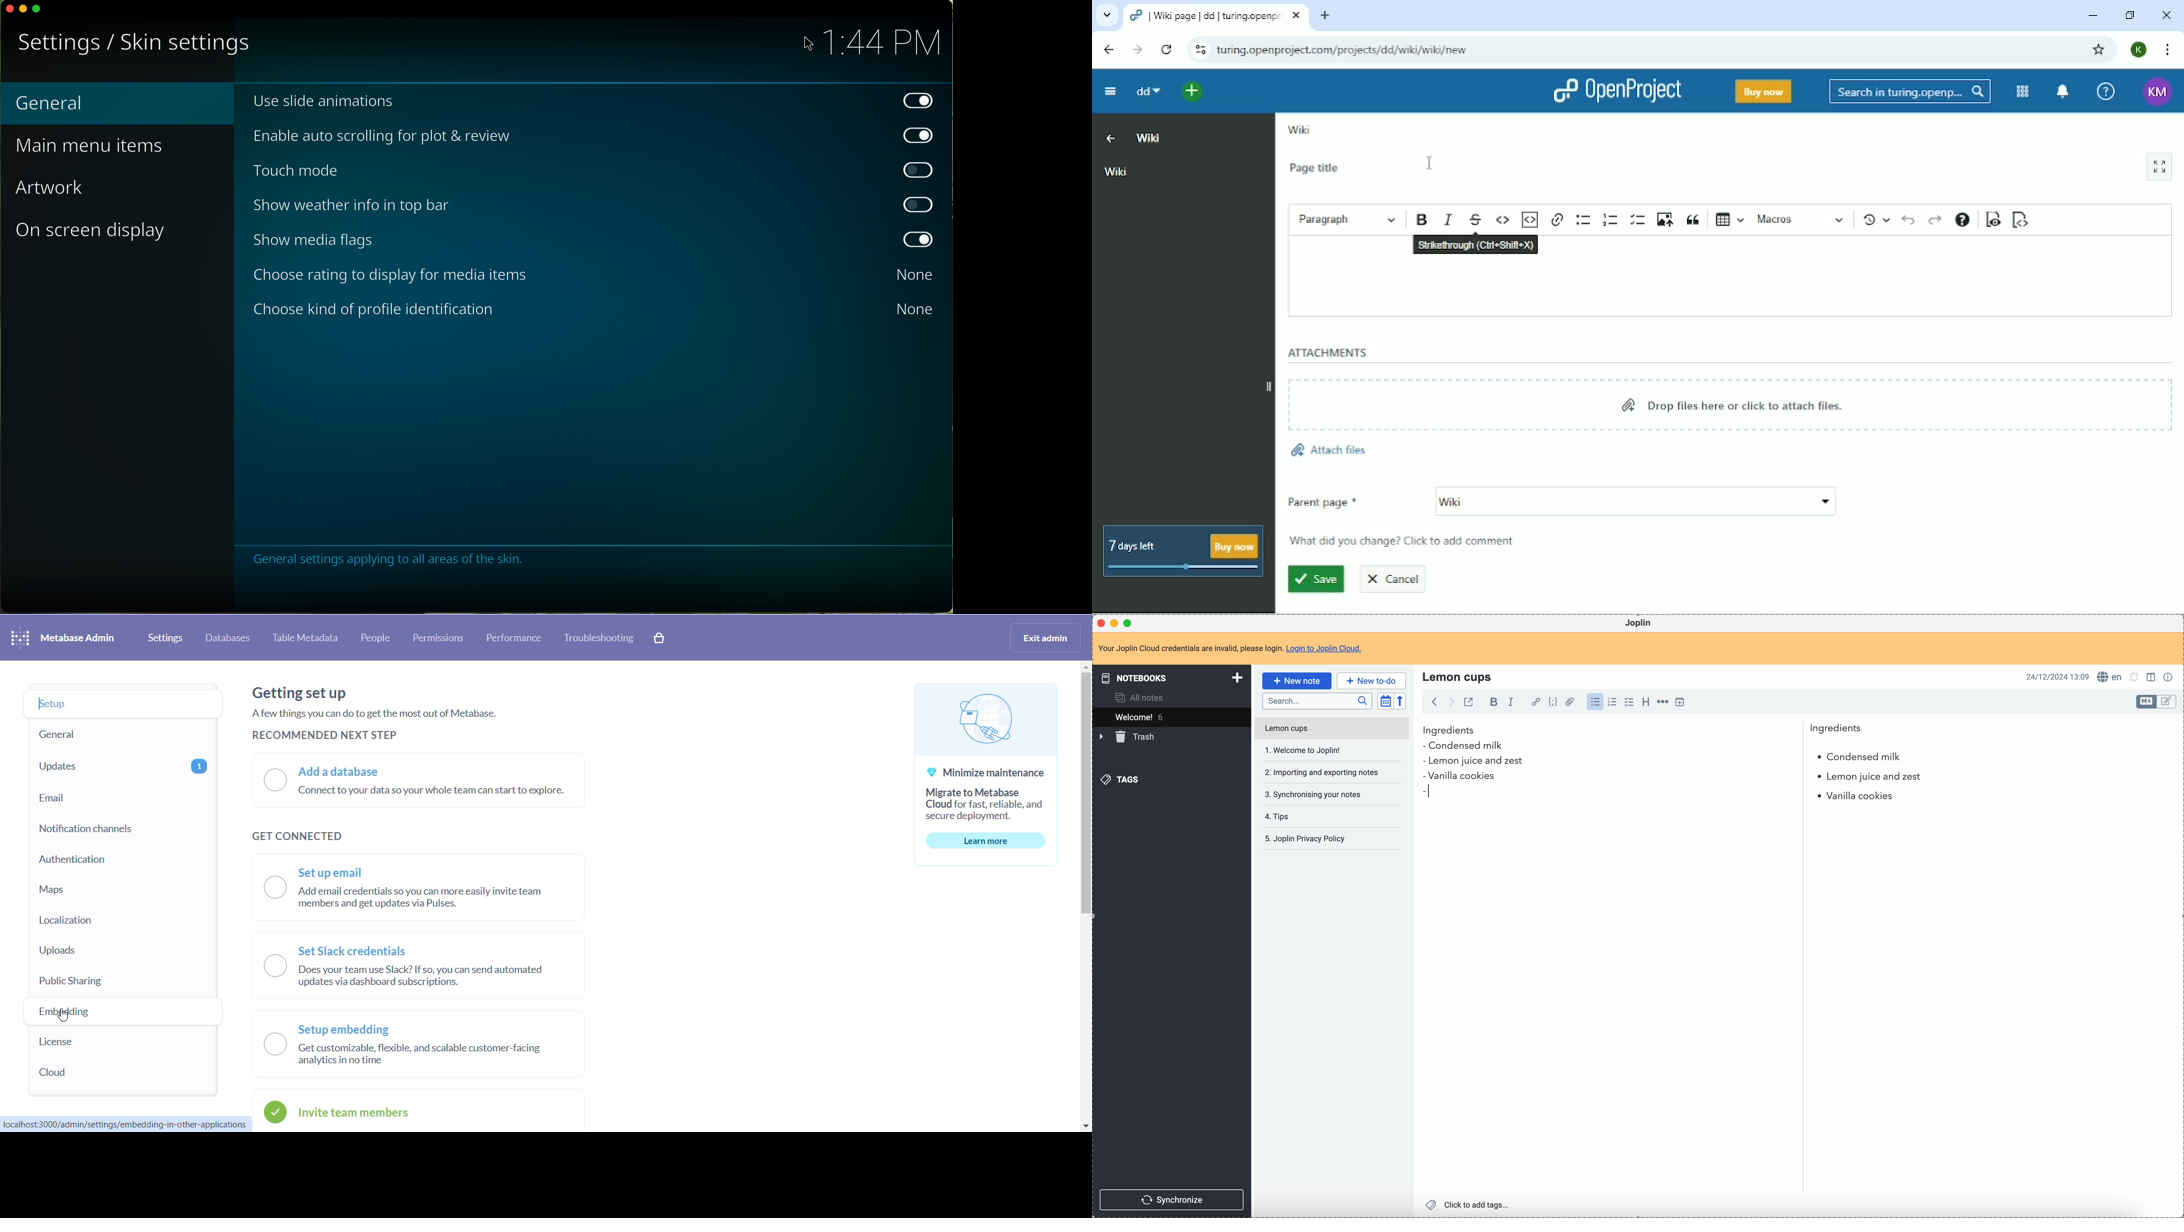 The image size is (2184, 1232). Describe the element at coordinates (807, 45) in the screenshot. I see `pointer` at that location.